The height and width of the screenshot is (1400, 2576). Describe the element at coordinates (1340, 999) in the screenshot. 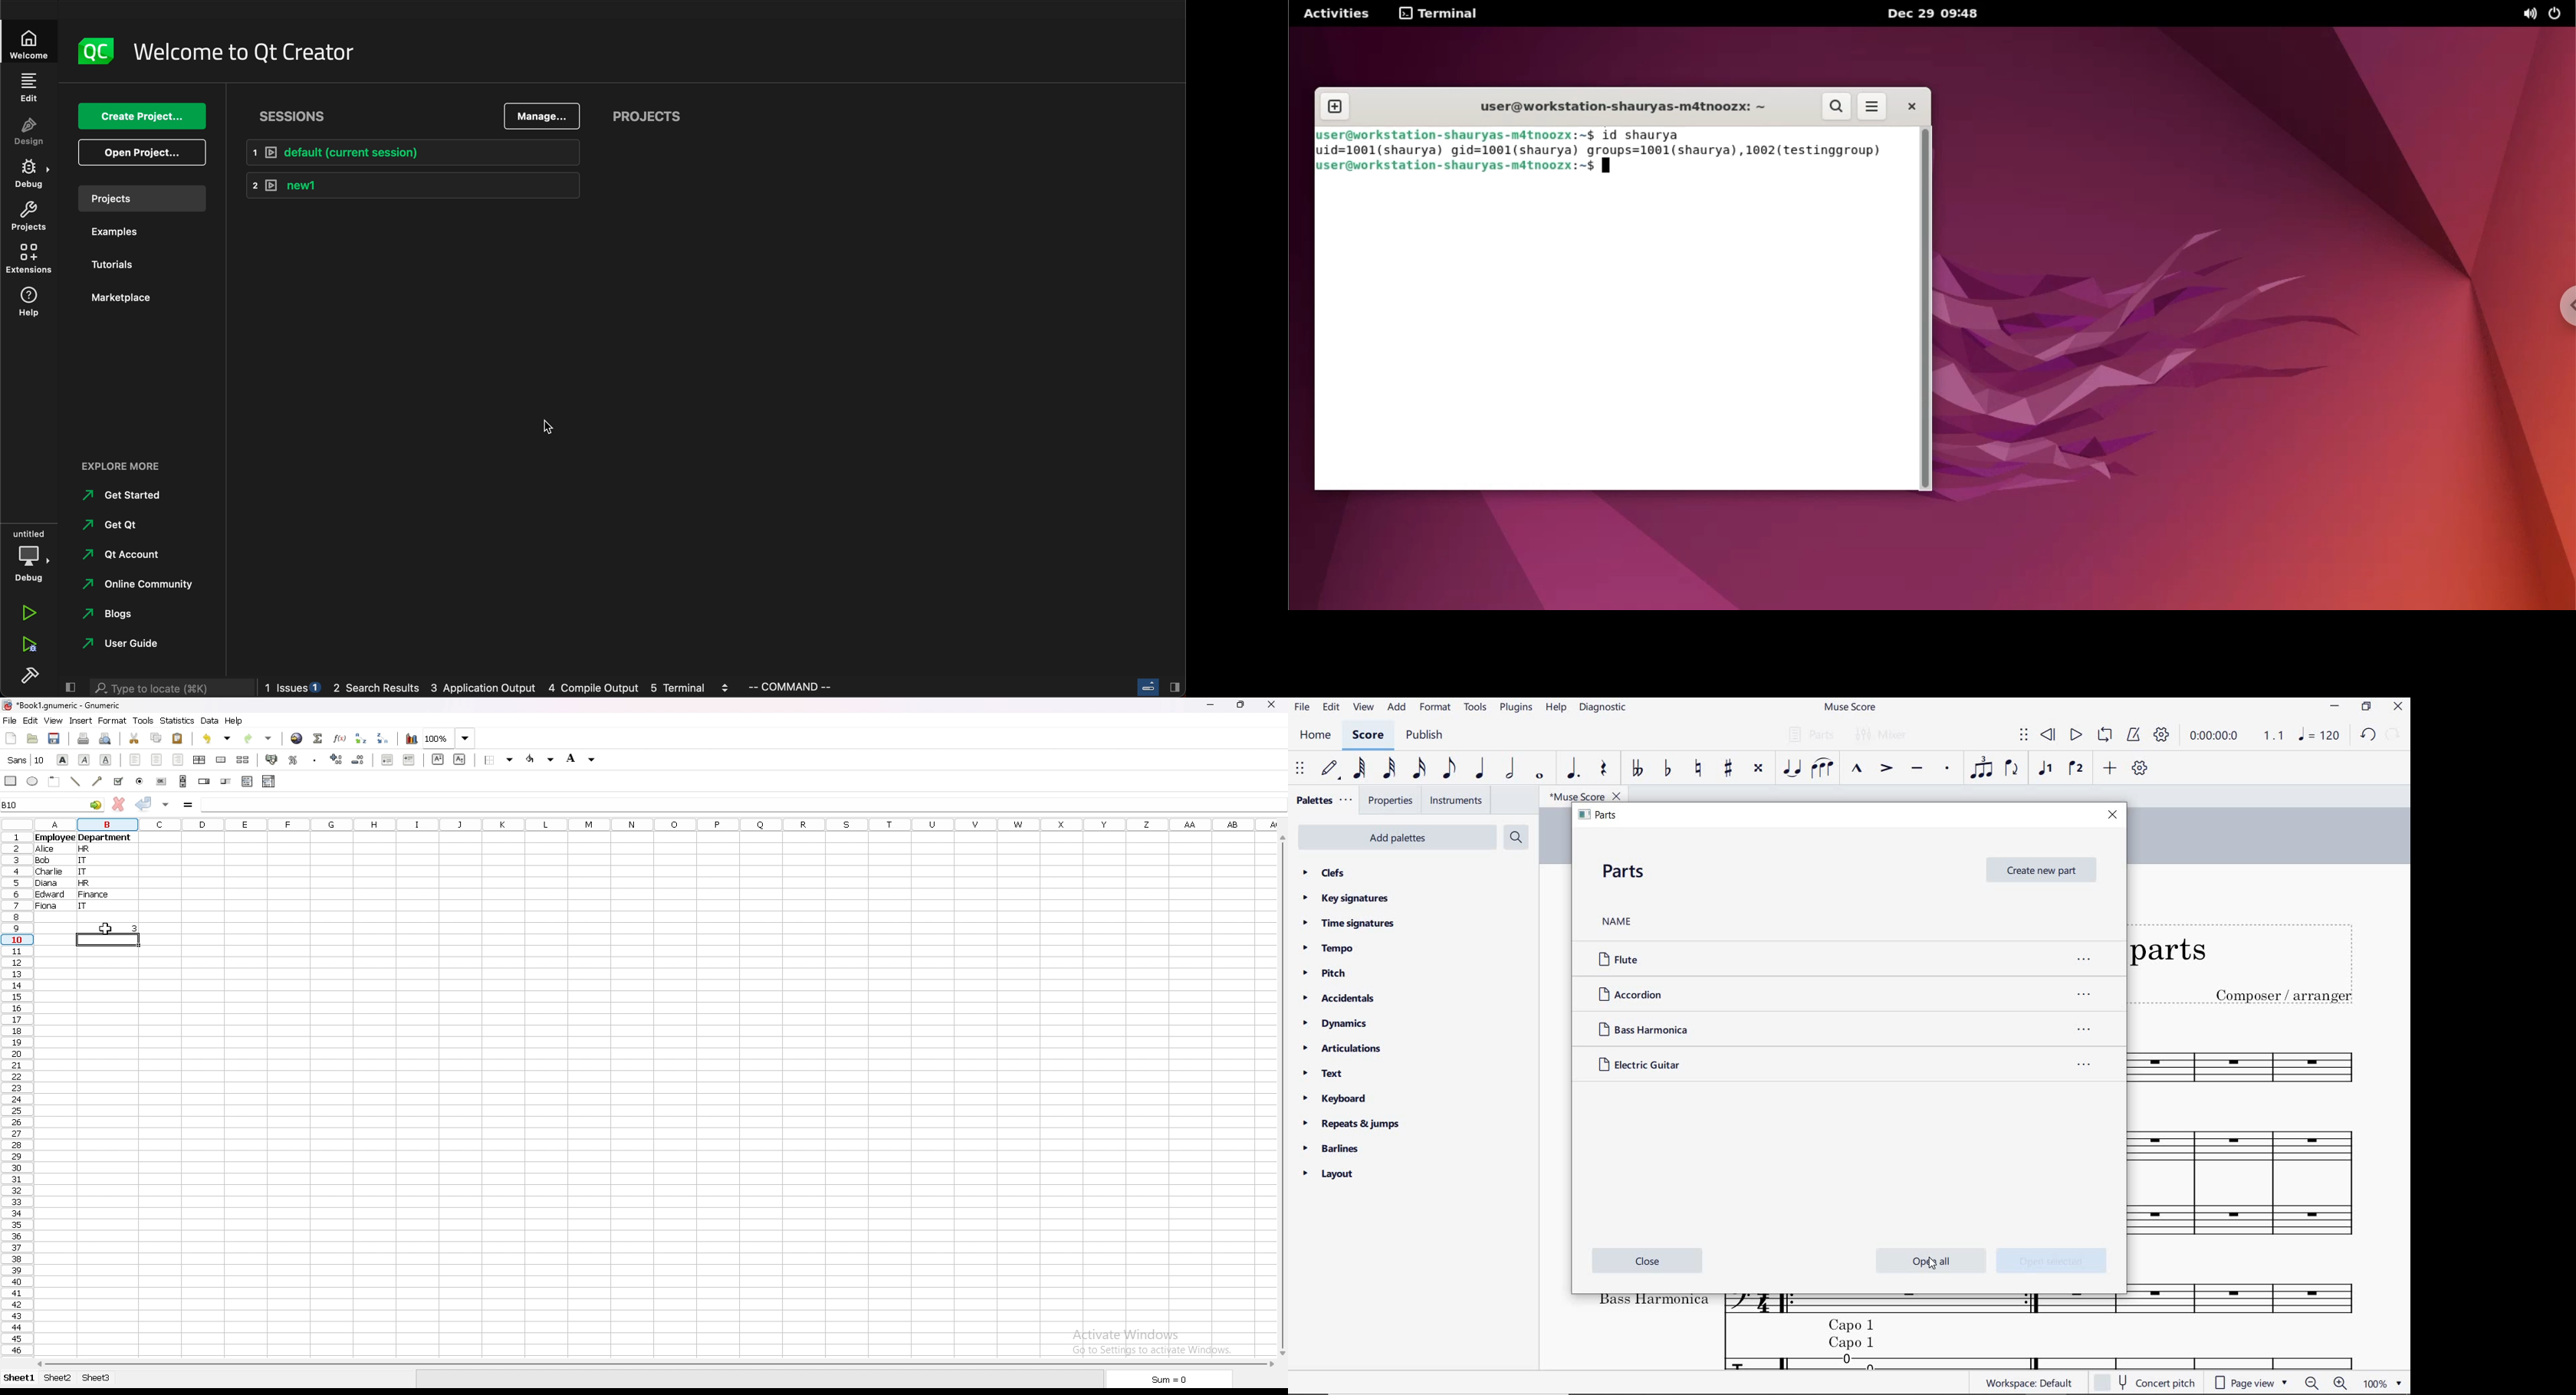

I see `accidentals` at that location.